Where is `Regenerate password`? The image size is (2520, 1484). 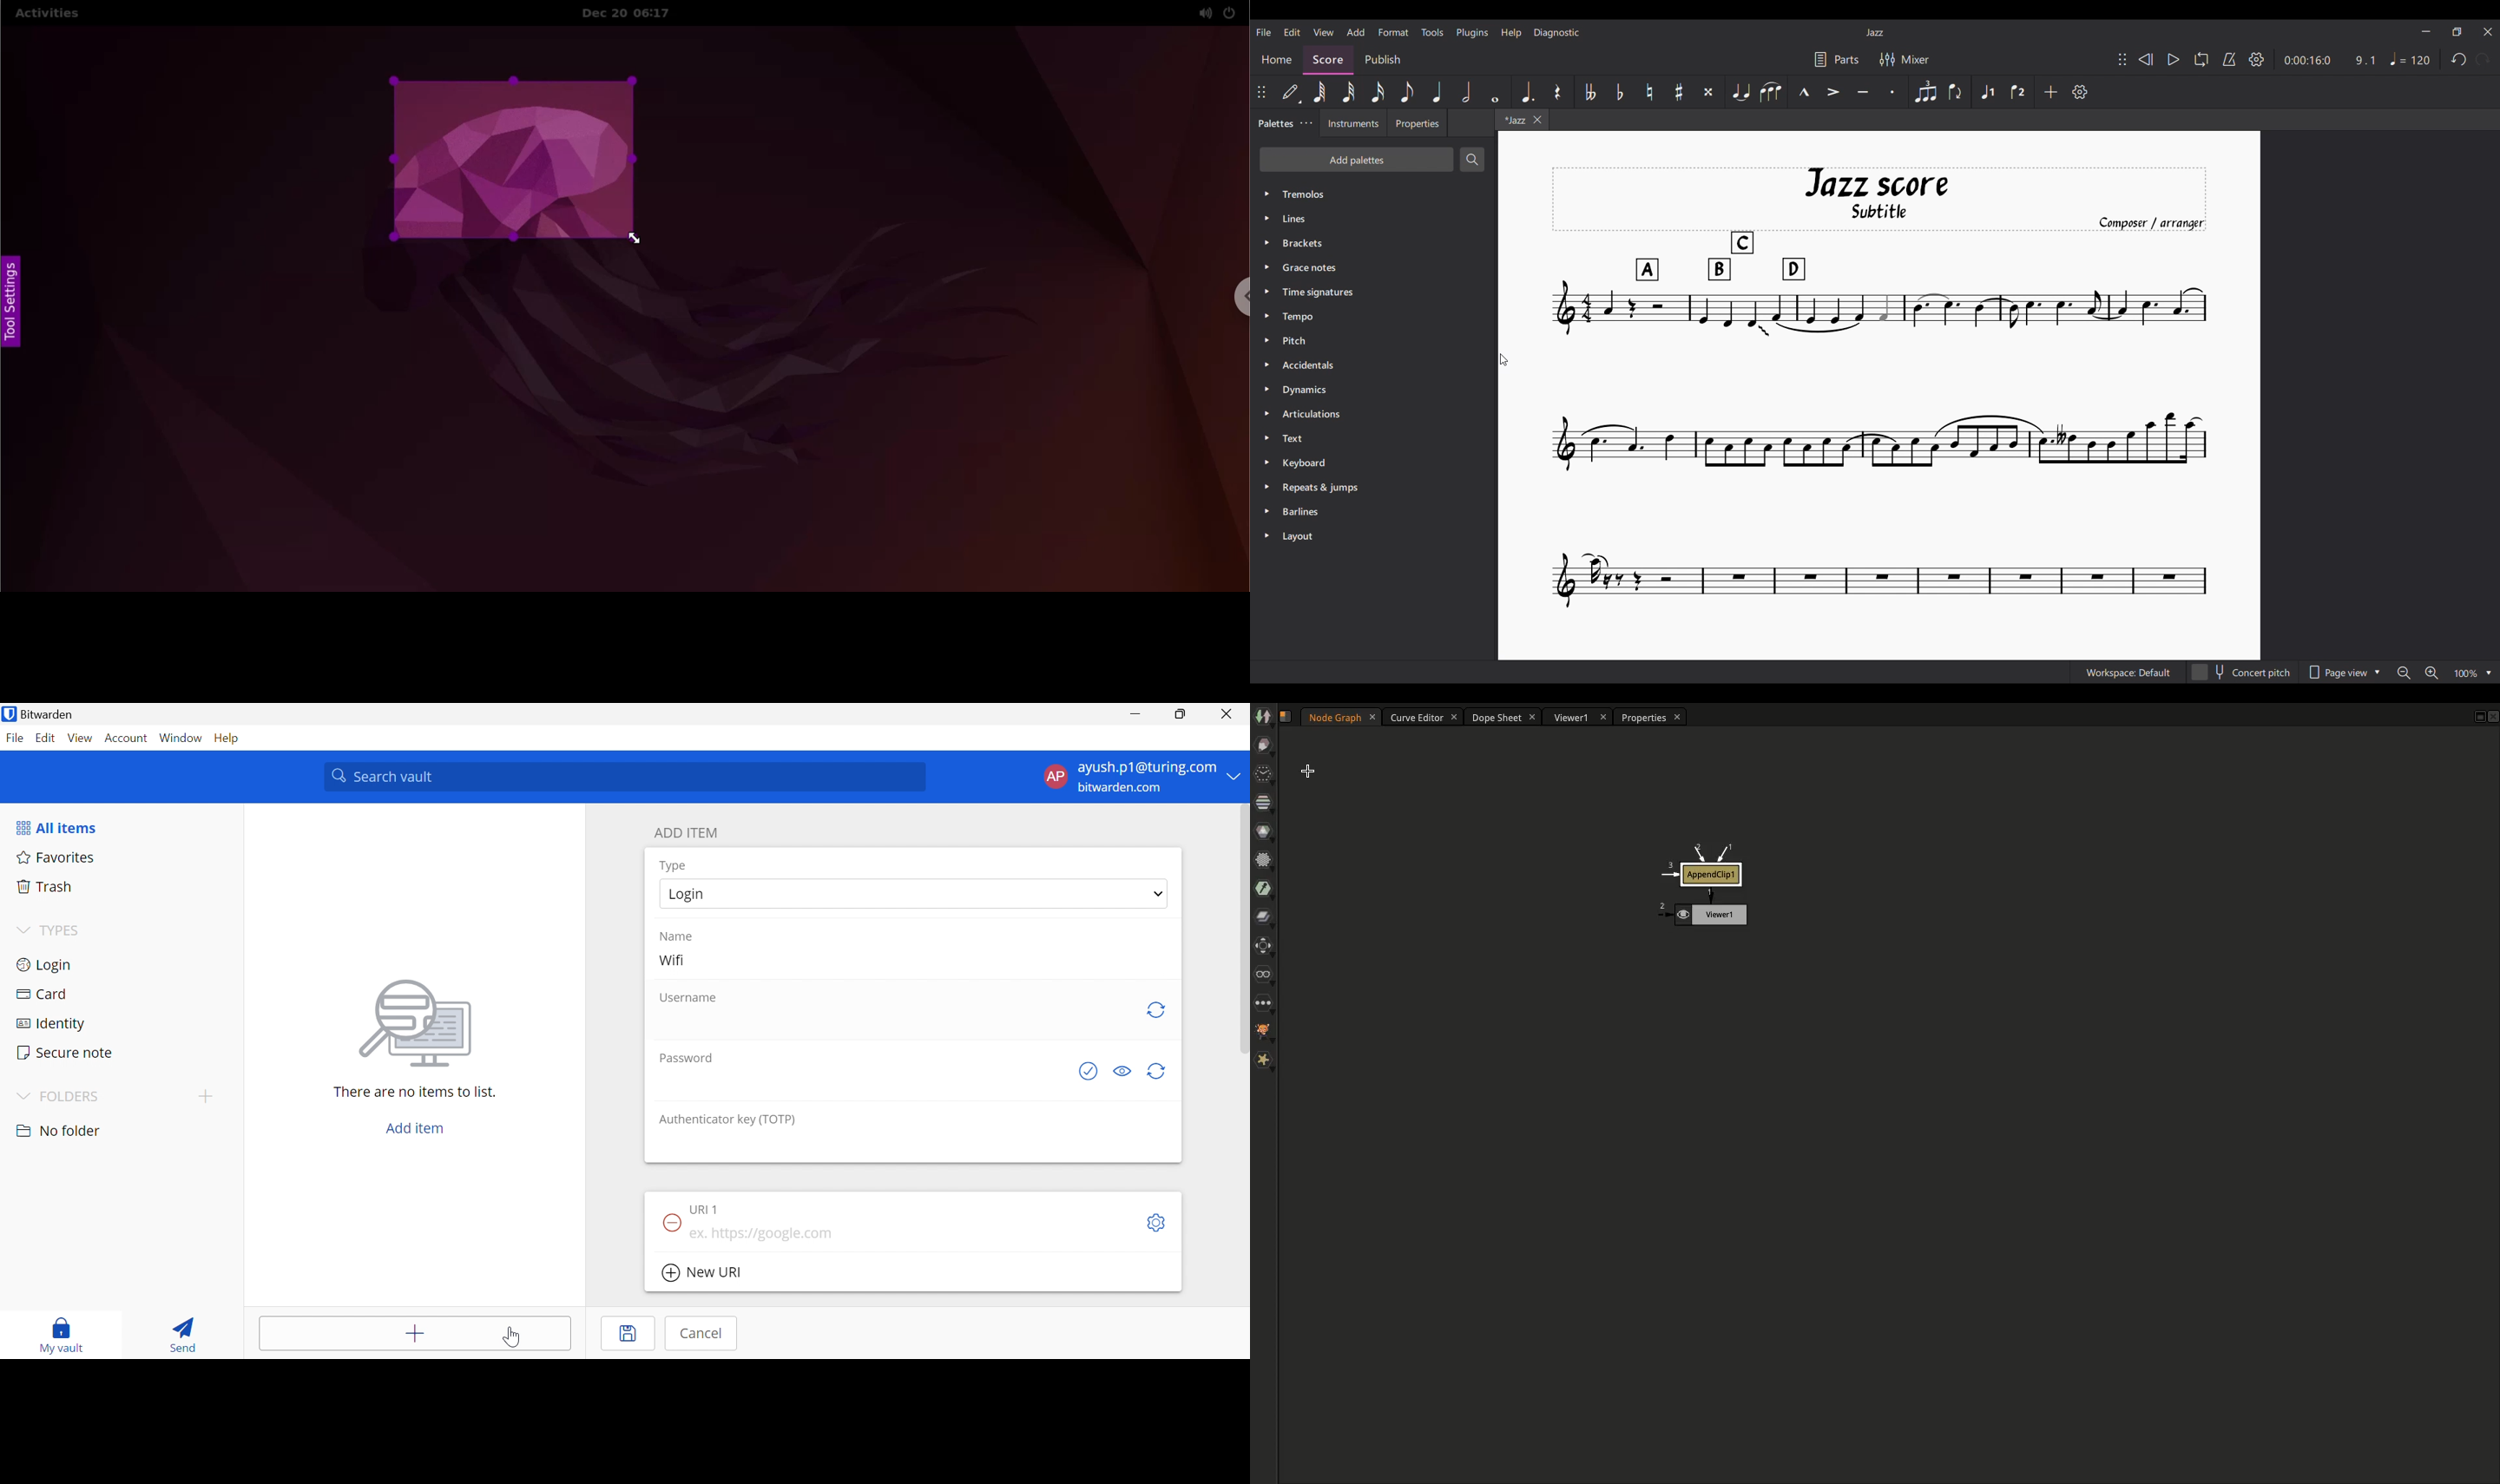
Regenerate password is located at coordinates (1158, 1072).